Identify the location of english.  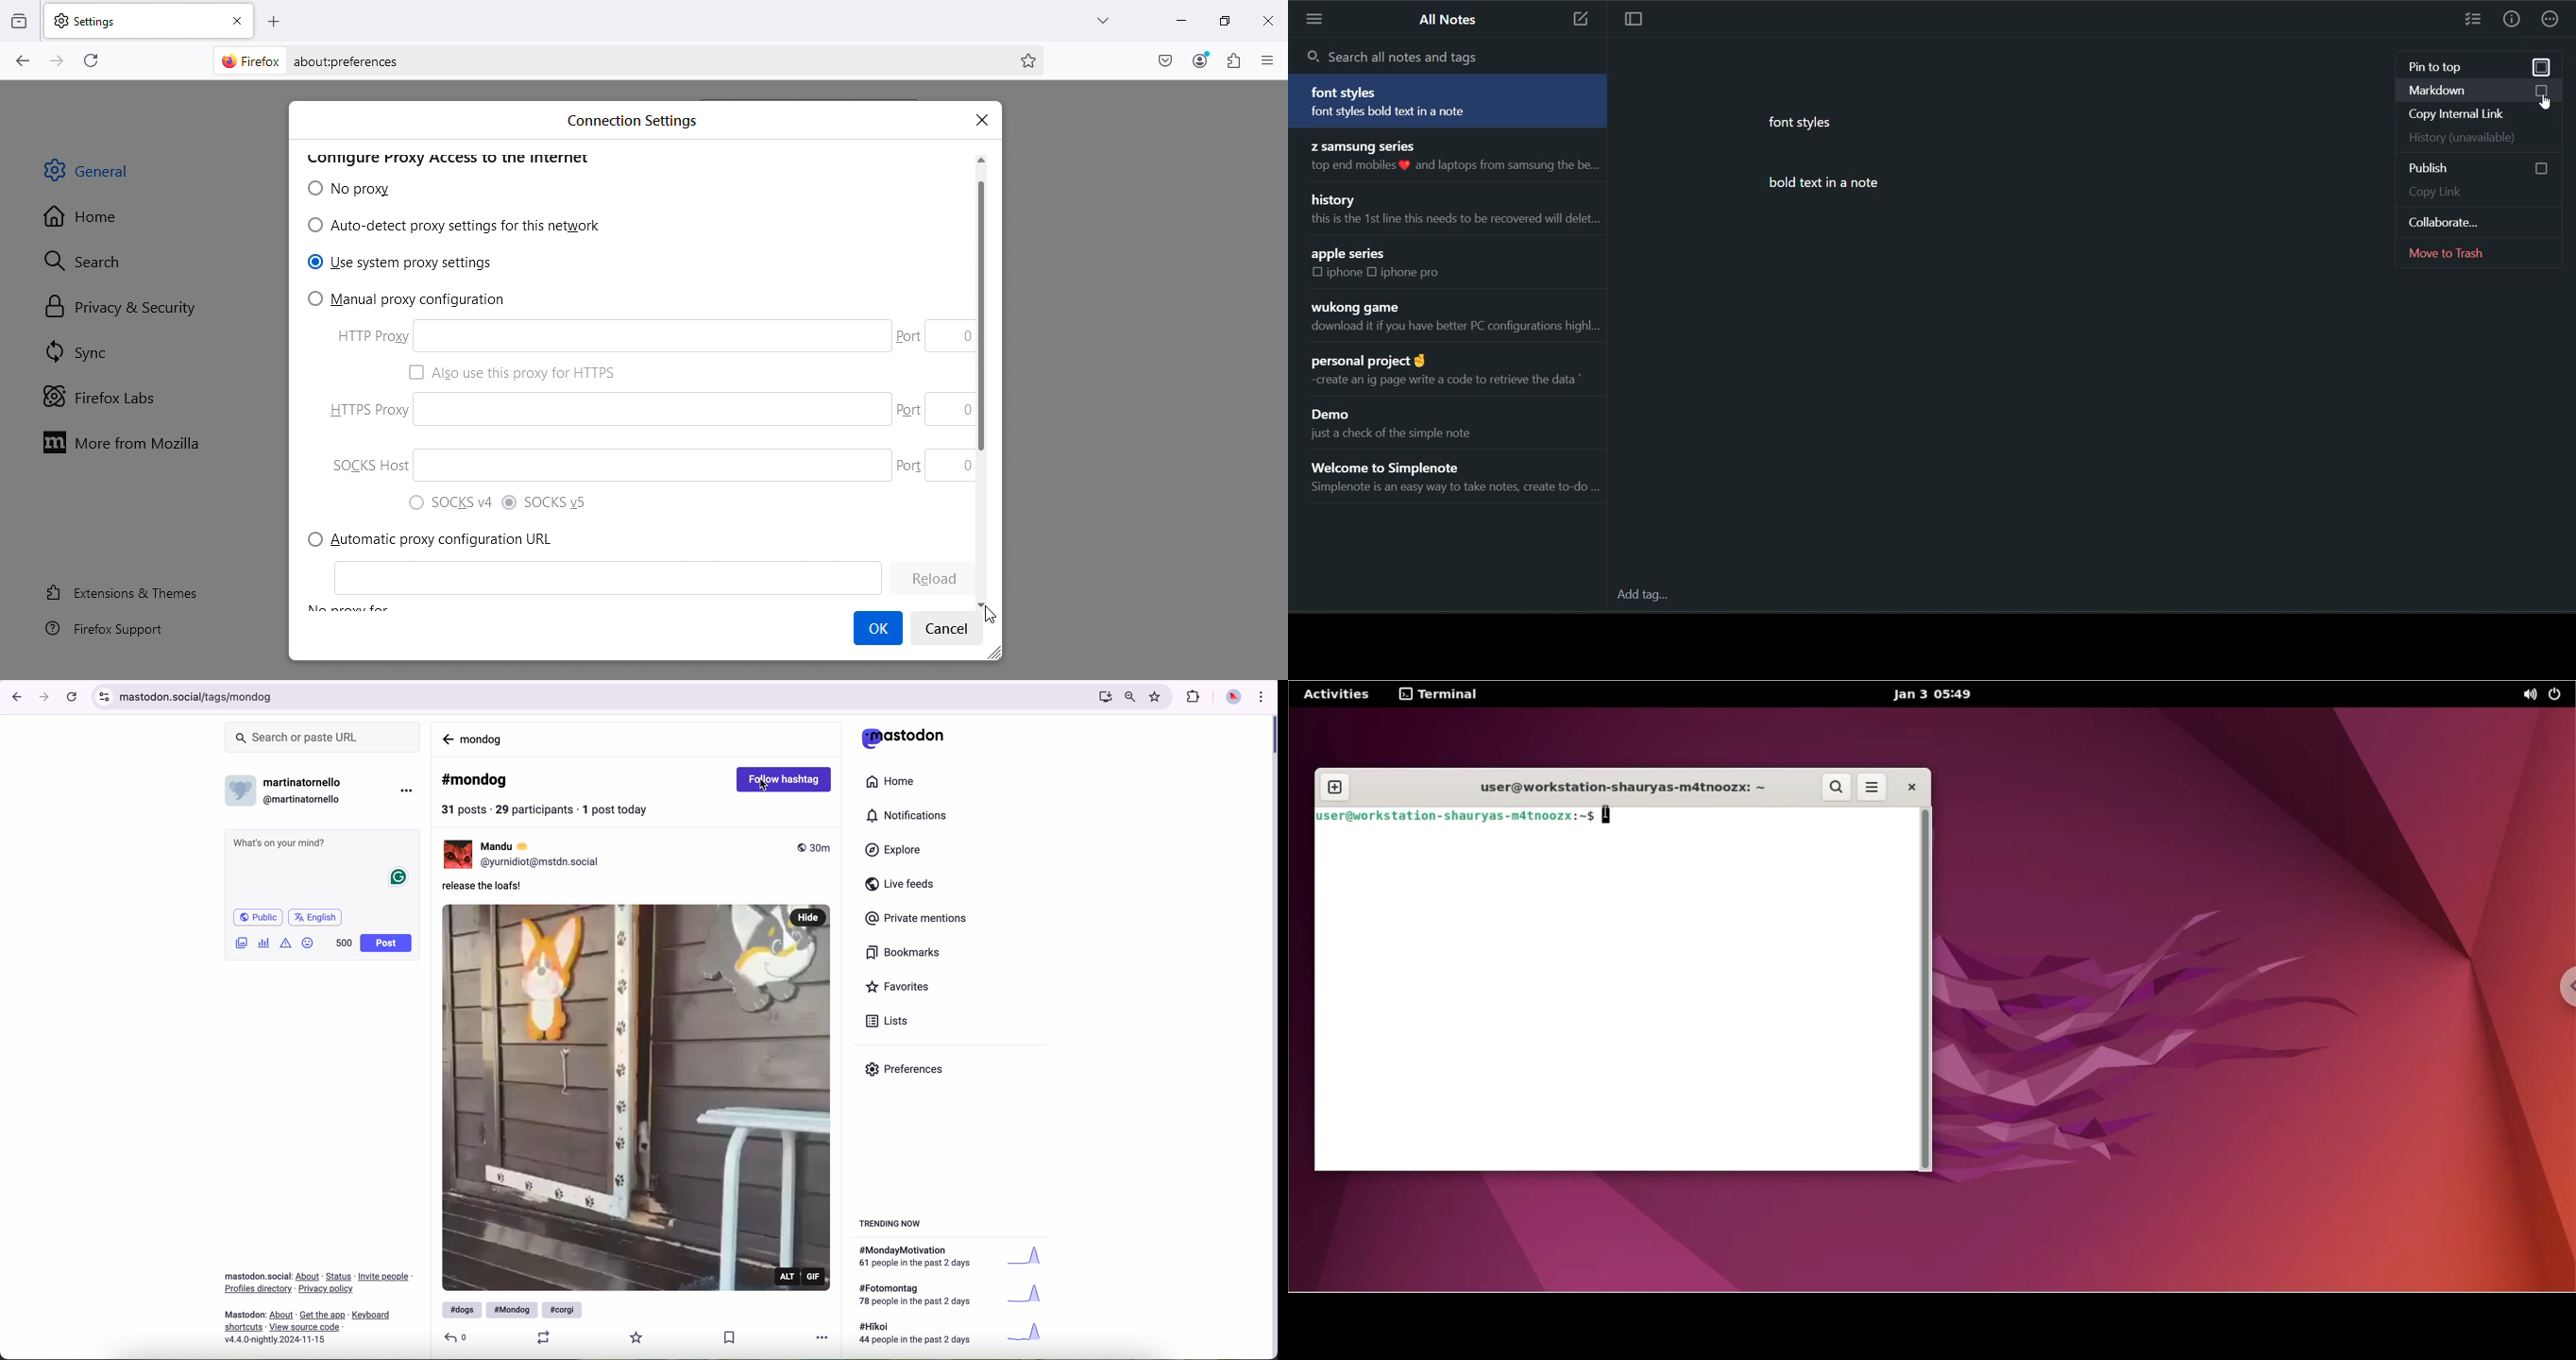
(317, 917).